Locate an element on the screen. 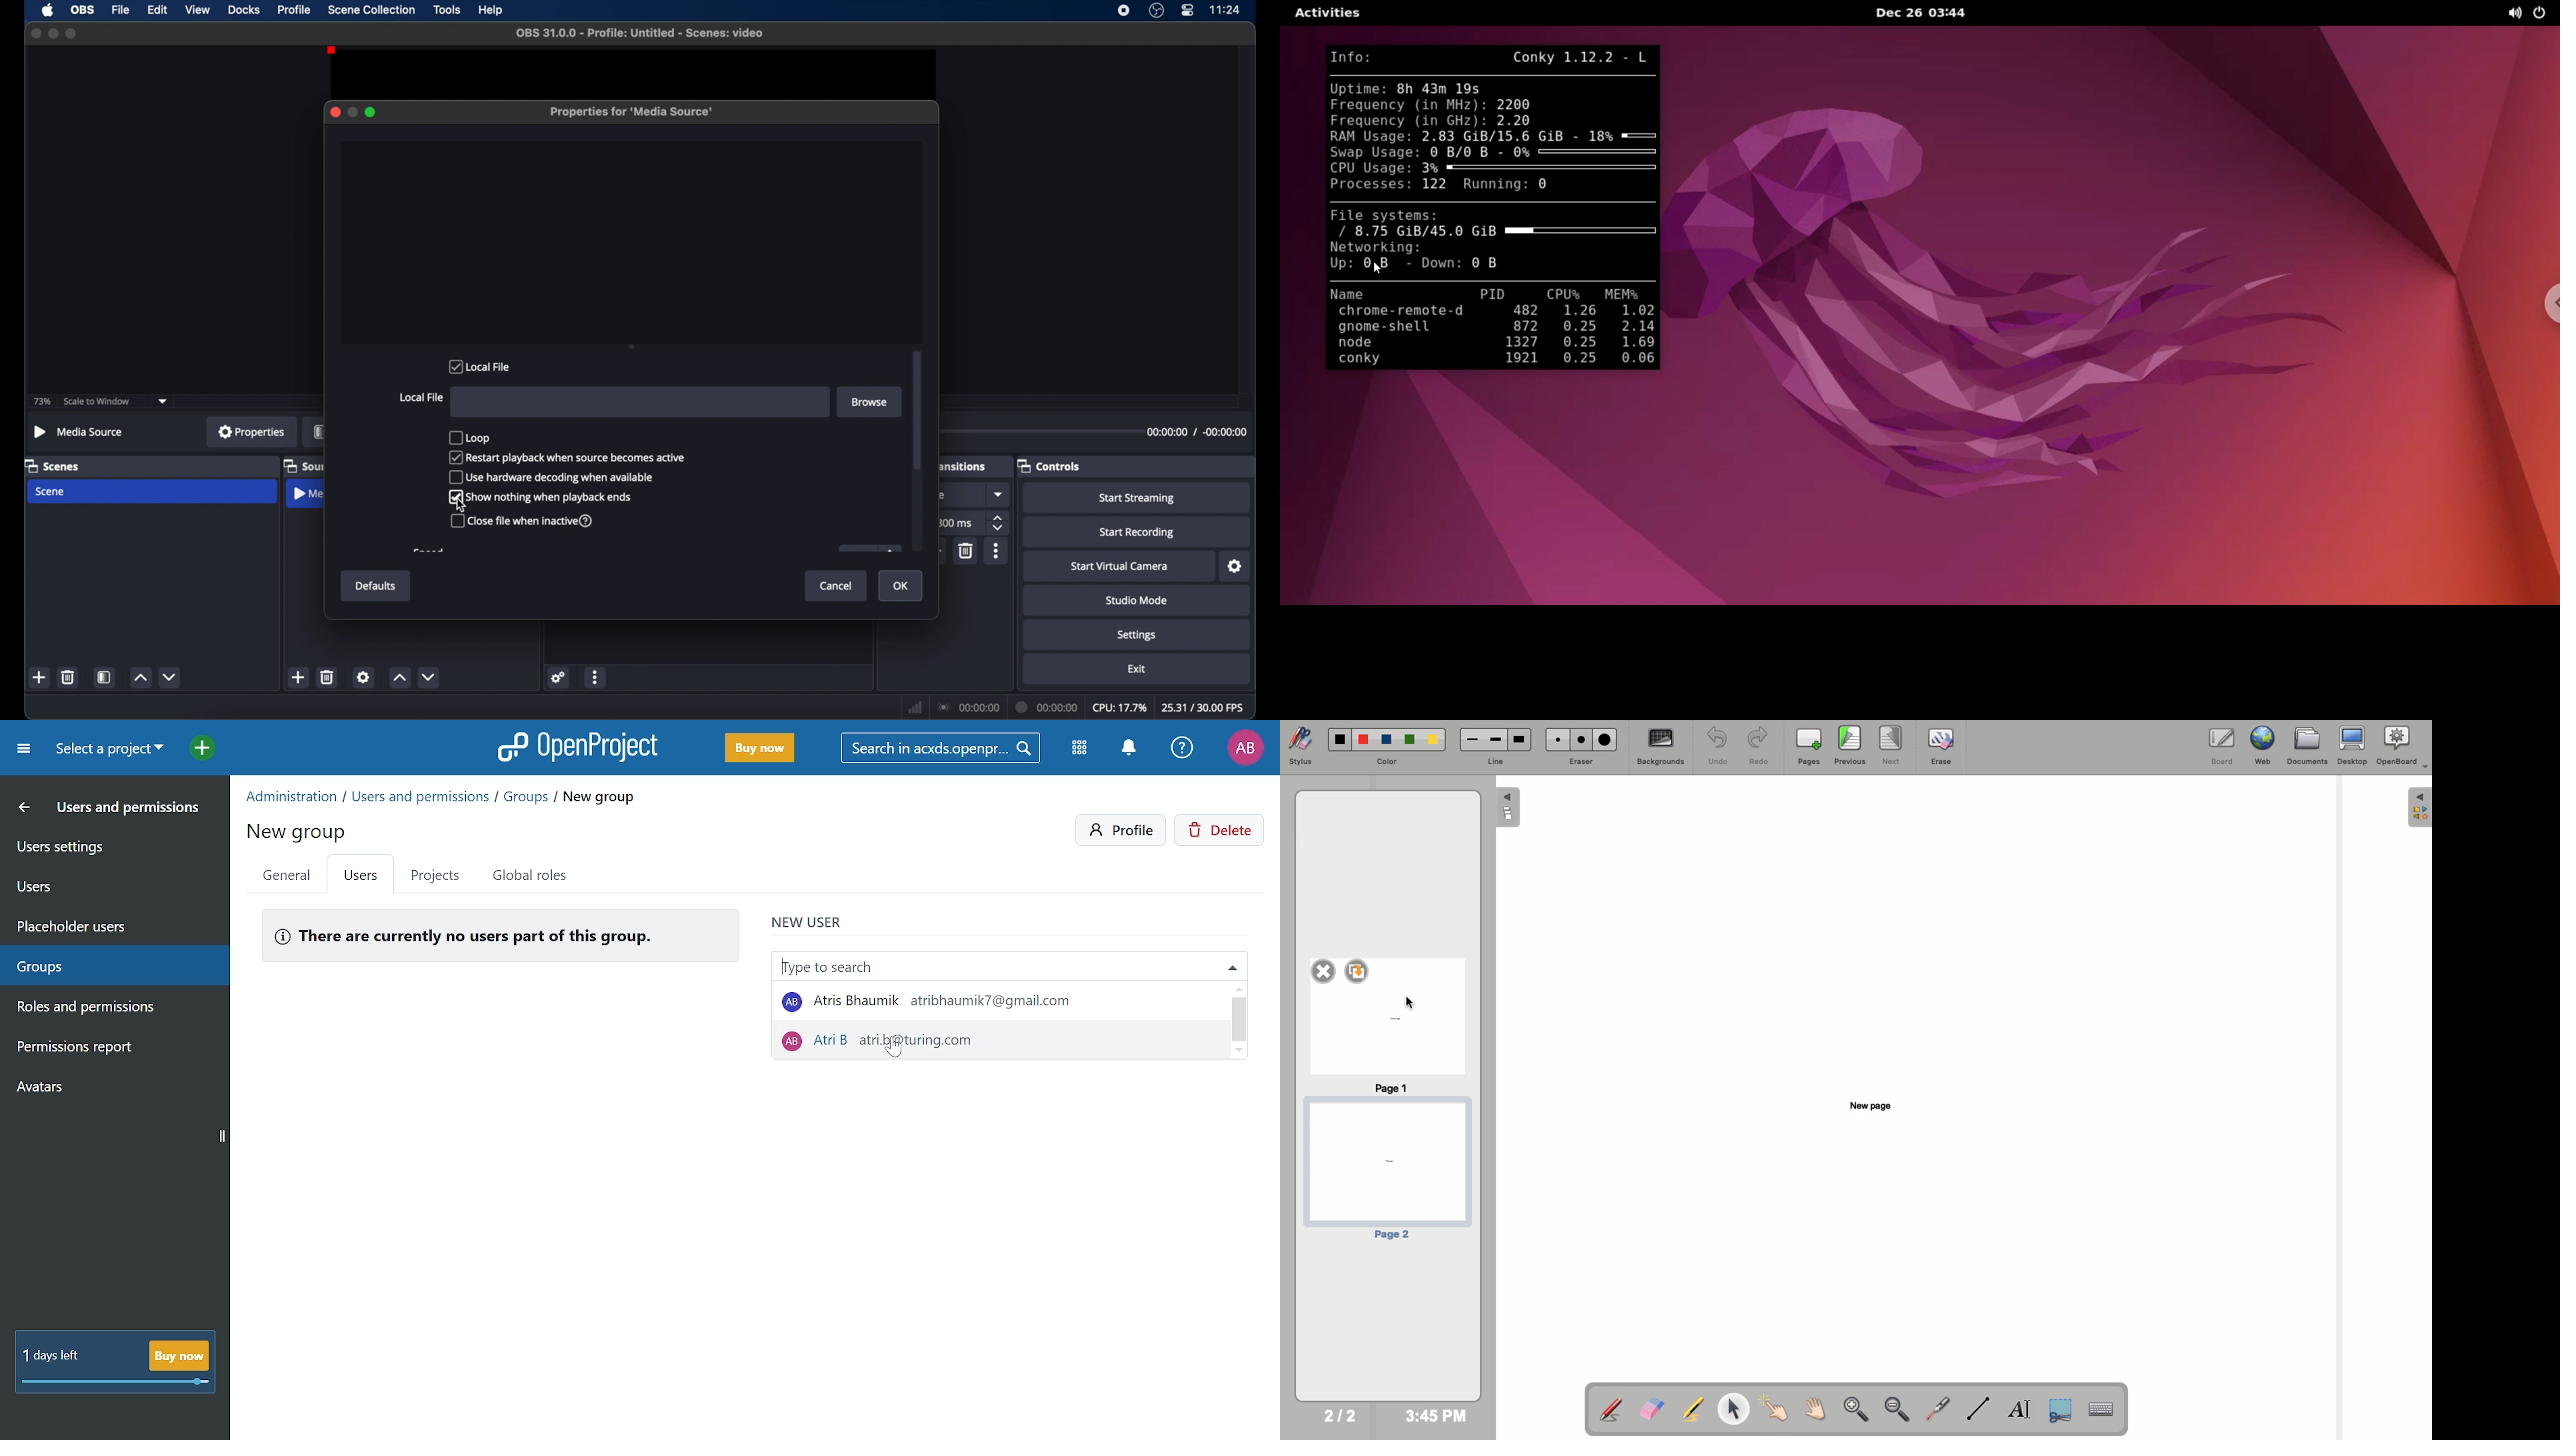 Image resolution: width=2576 pixels, height=1456 pixels. sources is located at coordinates (303, 465).